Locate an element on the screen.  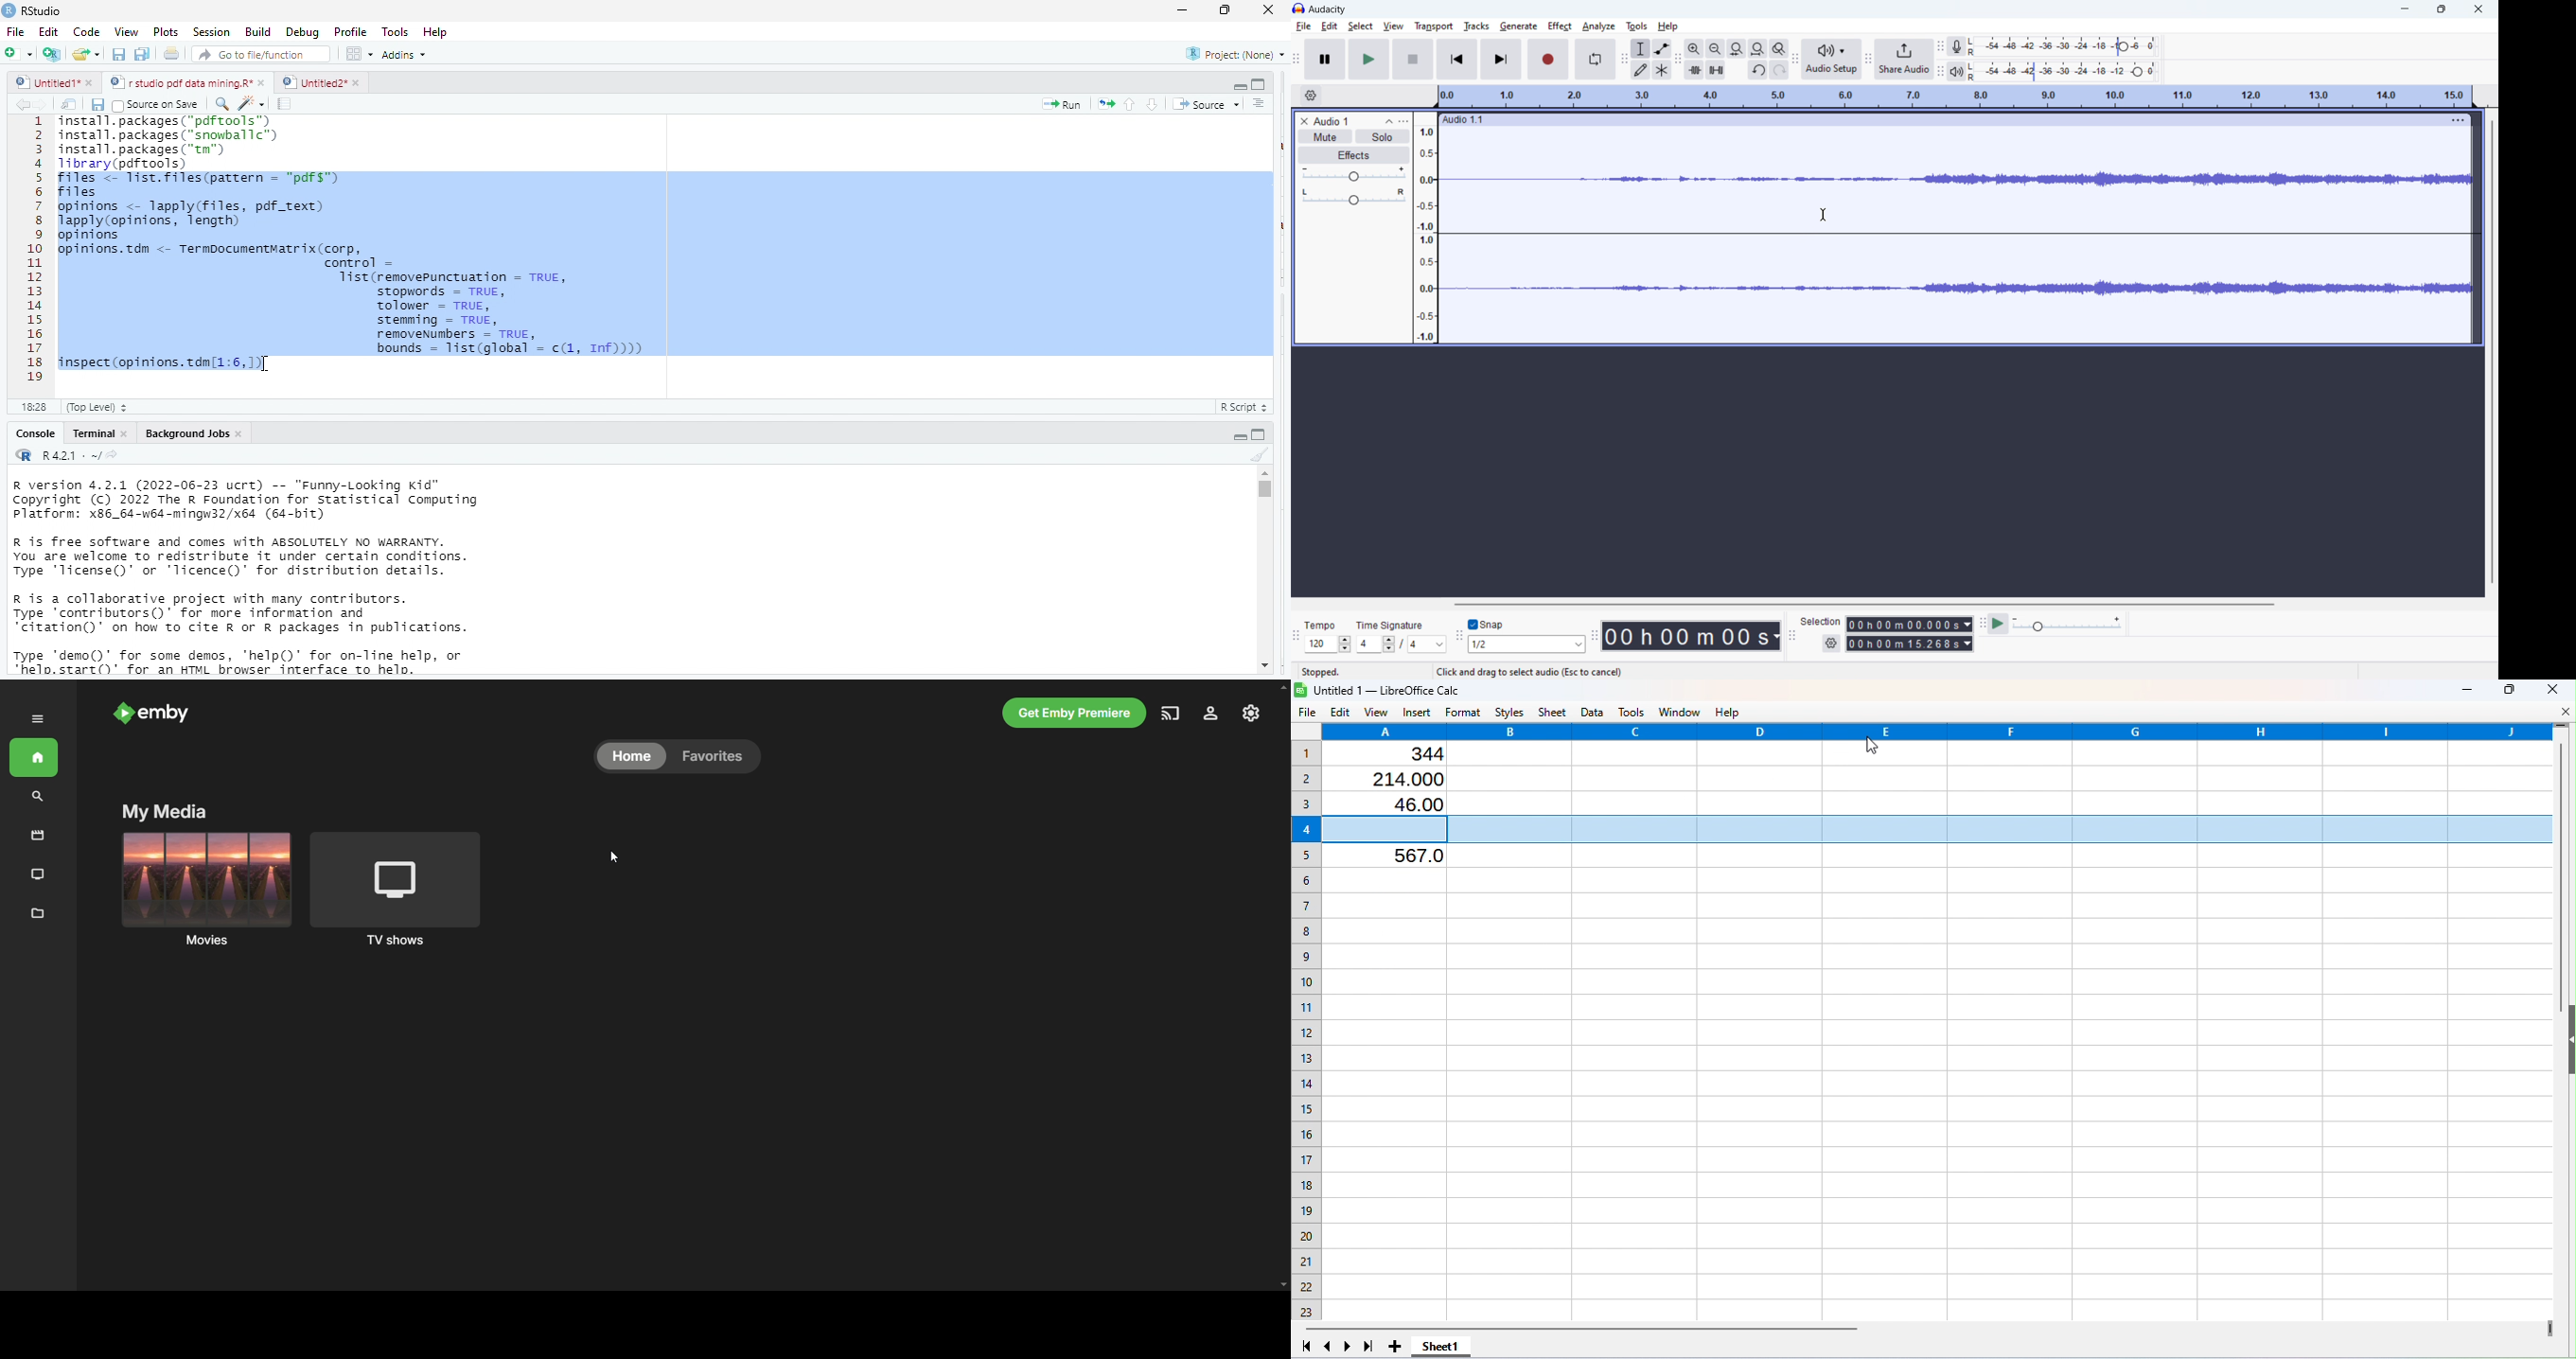
fit selection to width is located at coordinates (1736, 48).